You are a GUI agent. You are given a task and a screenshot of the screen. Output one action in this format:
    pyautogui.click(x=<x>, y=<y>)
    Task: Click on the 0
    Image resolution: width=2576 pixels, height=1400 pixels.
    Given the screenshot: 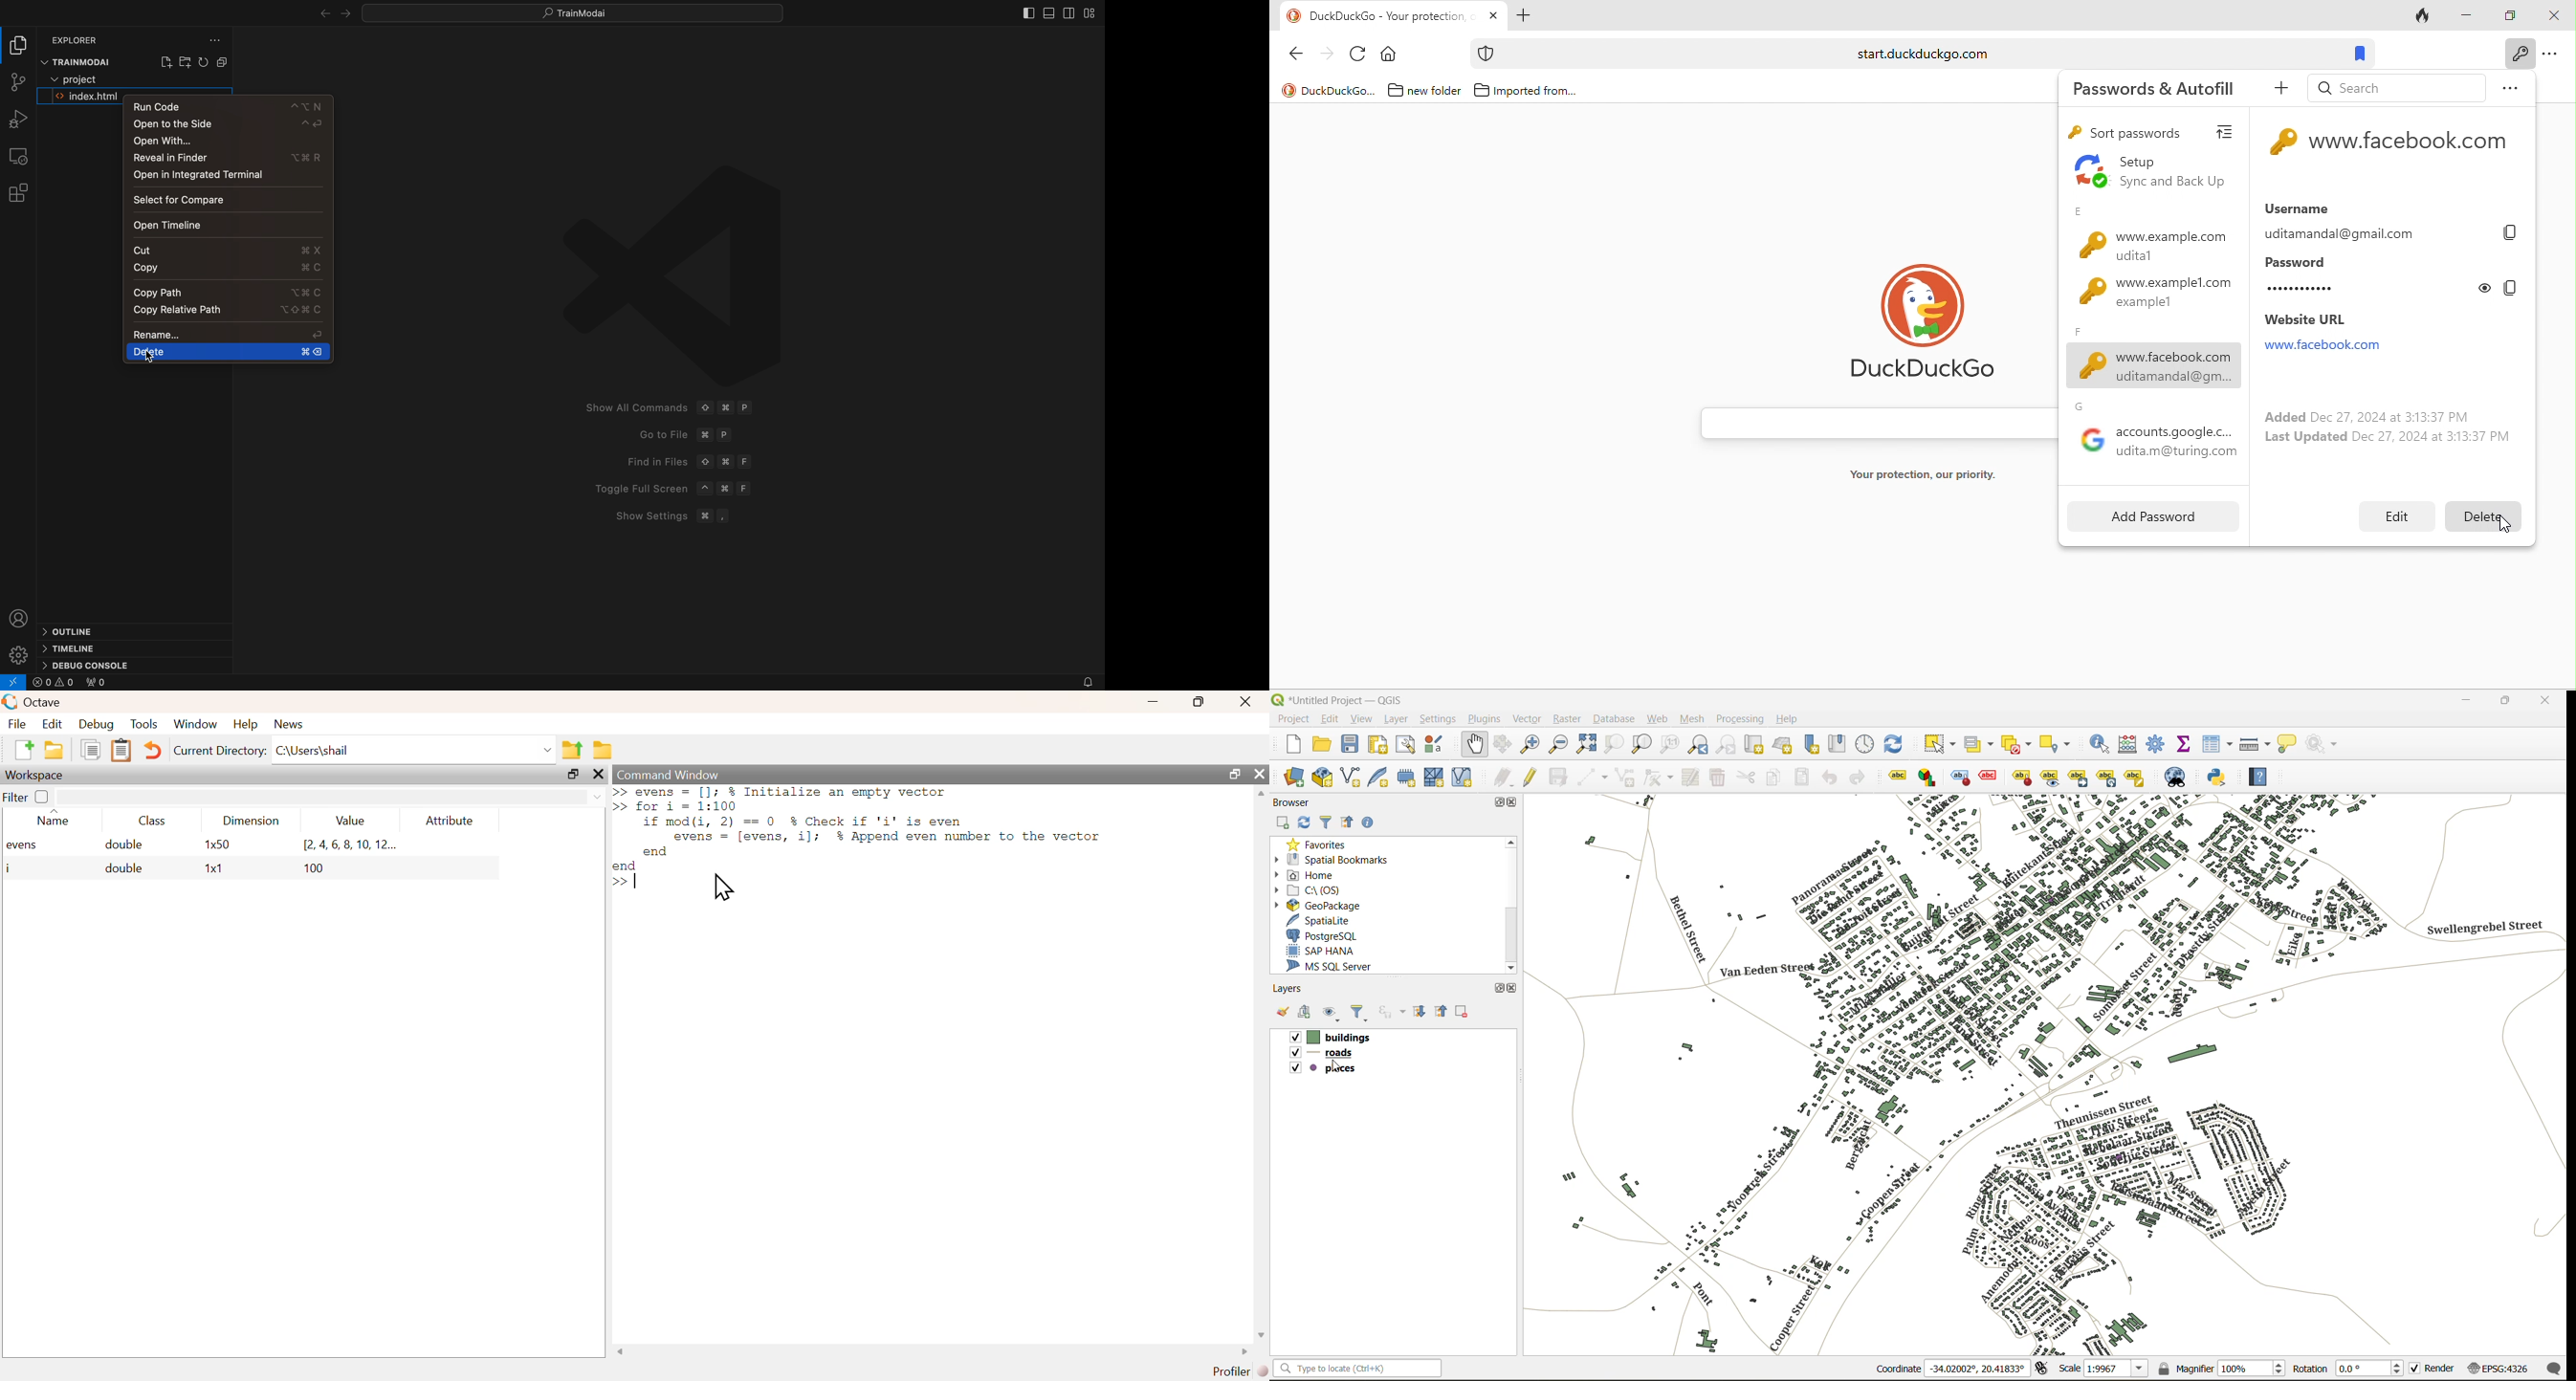 What is the action you would take?
    pyautogui.click(x=54, y=683)
    